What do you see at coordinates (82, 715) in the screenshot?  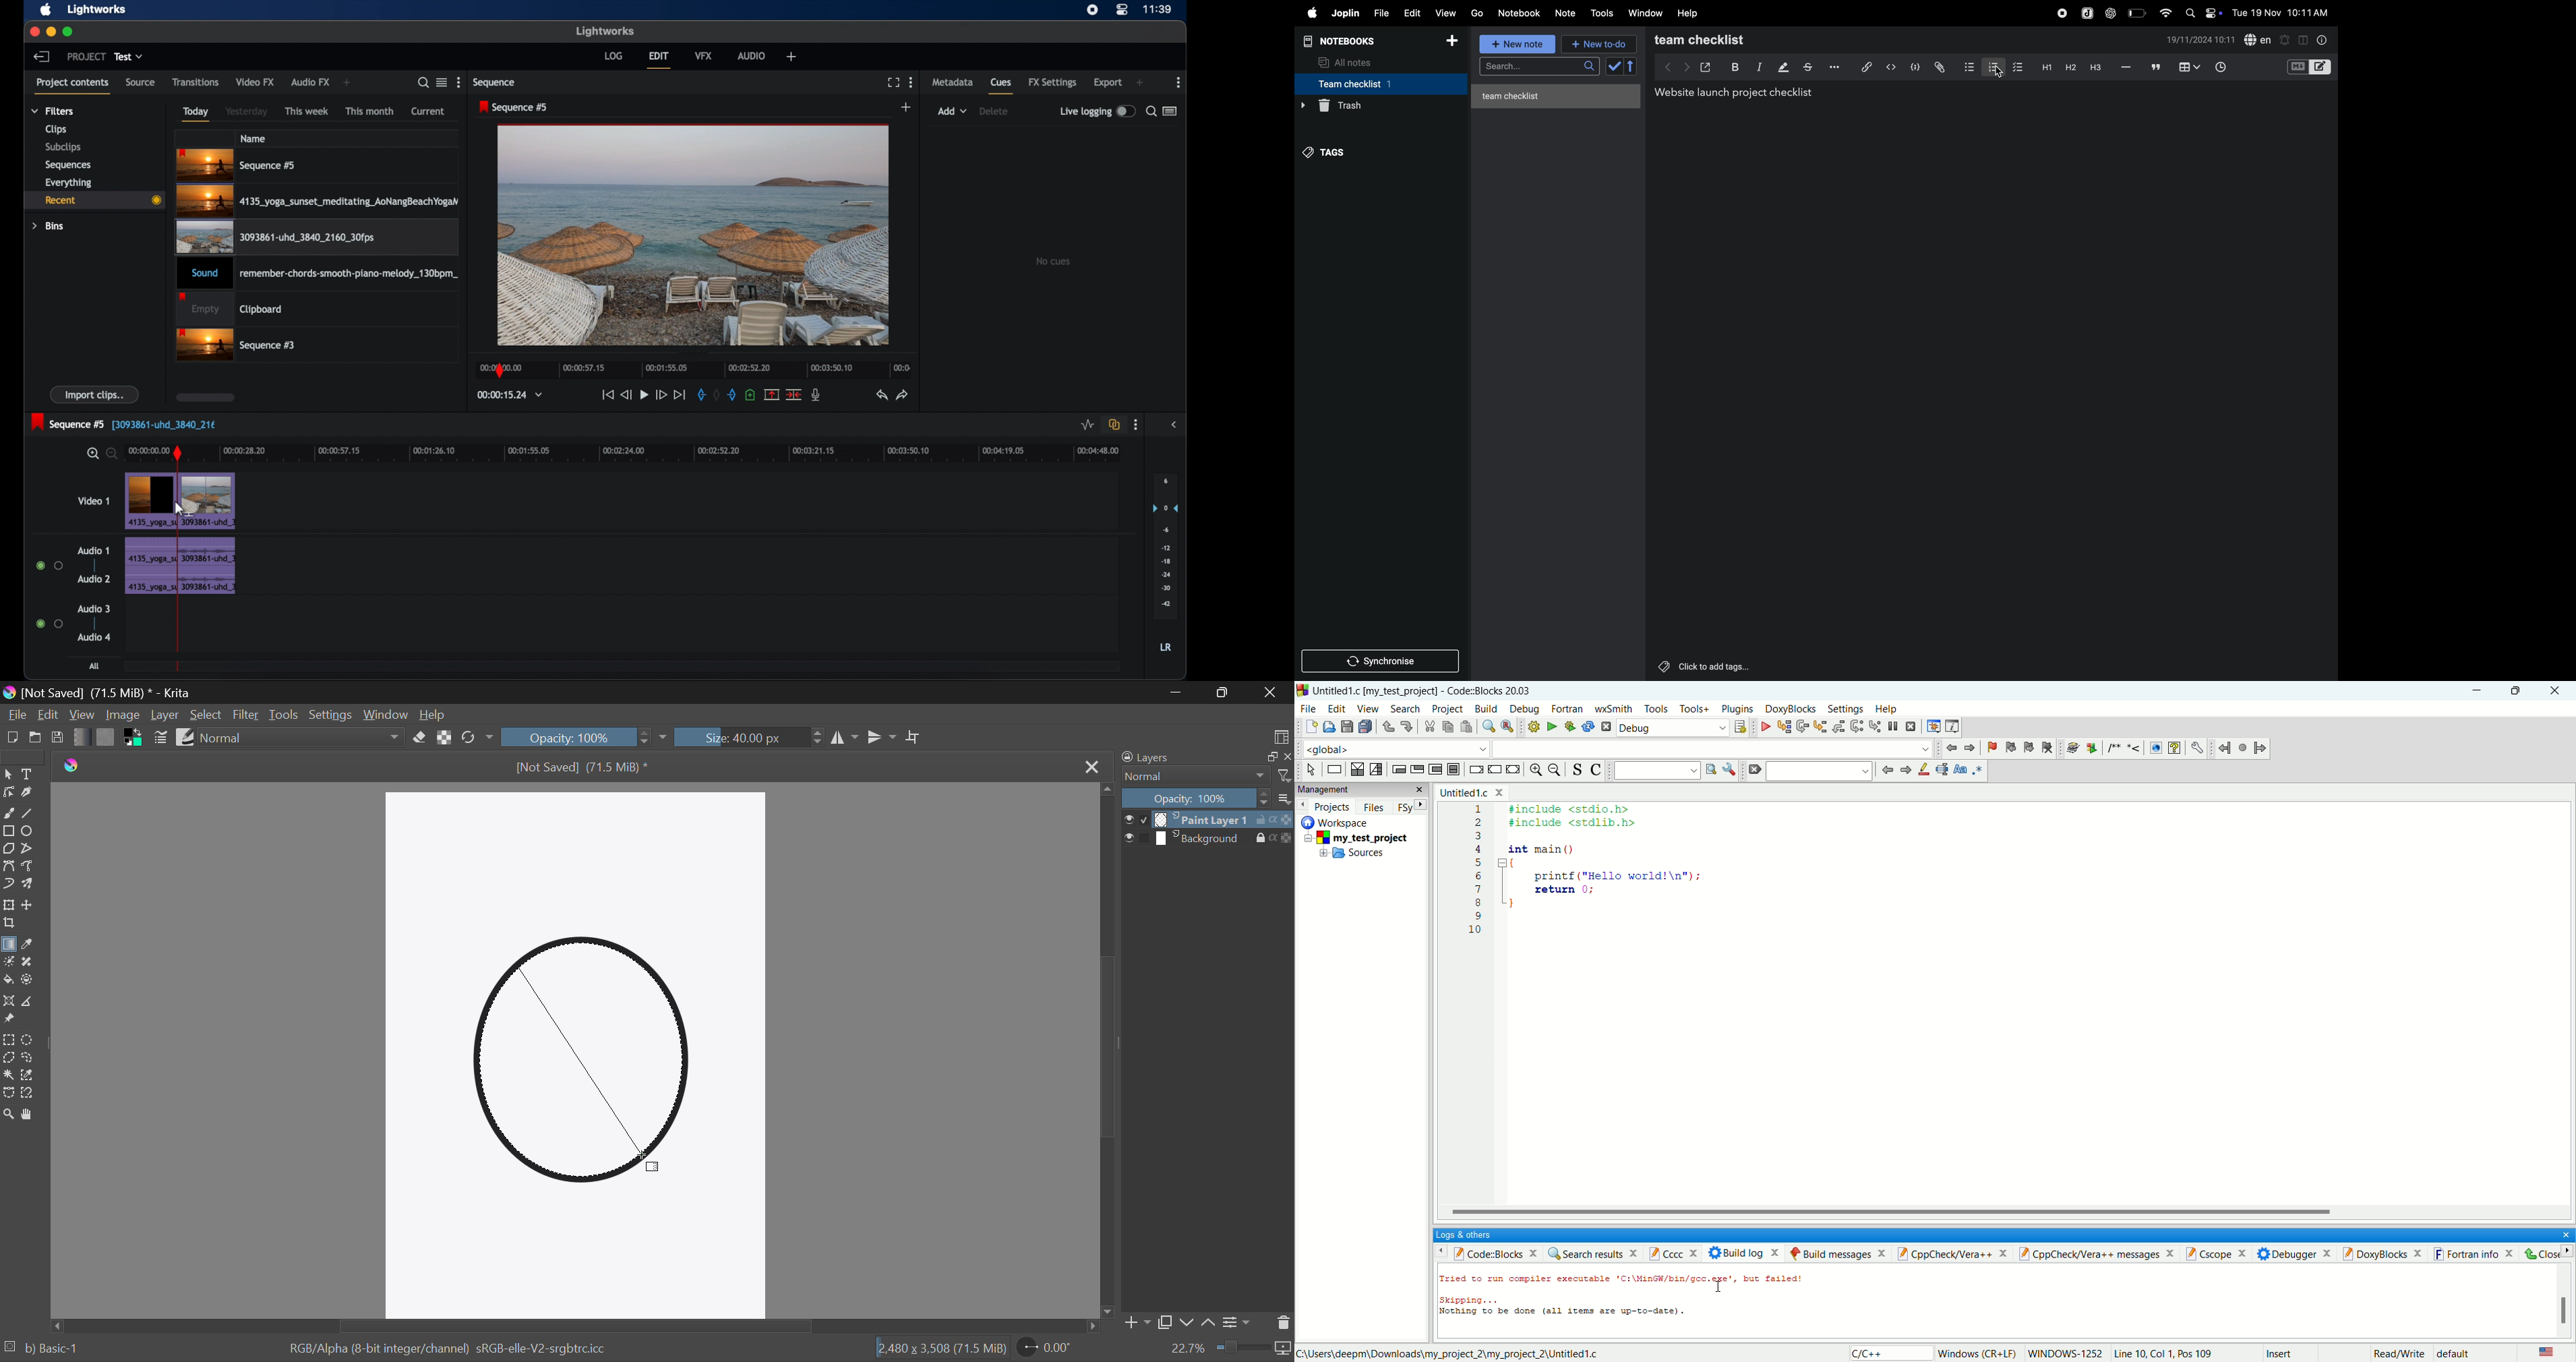 I see `View` at bounding box center [82, 715].